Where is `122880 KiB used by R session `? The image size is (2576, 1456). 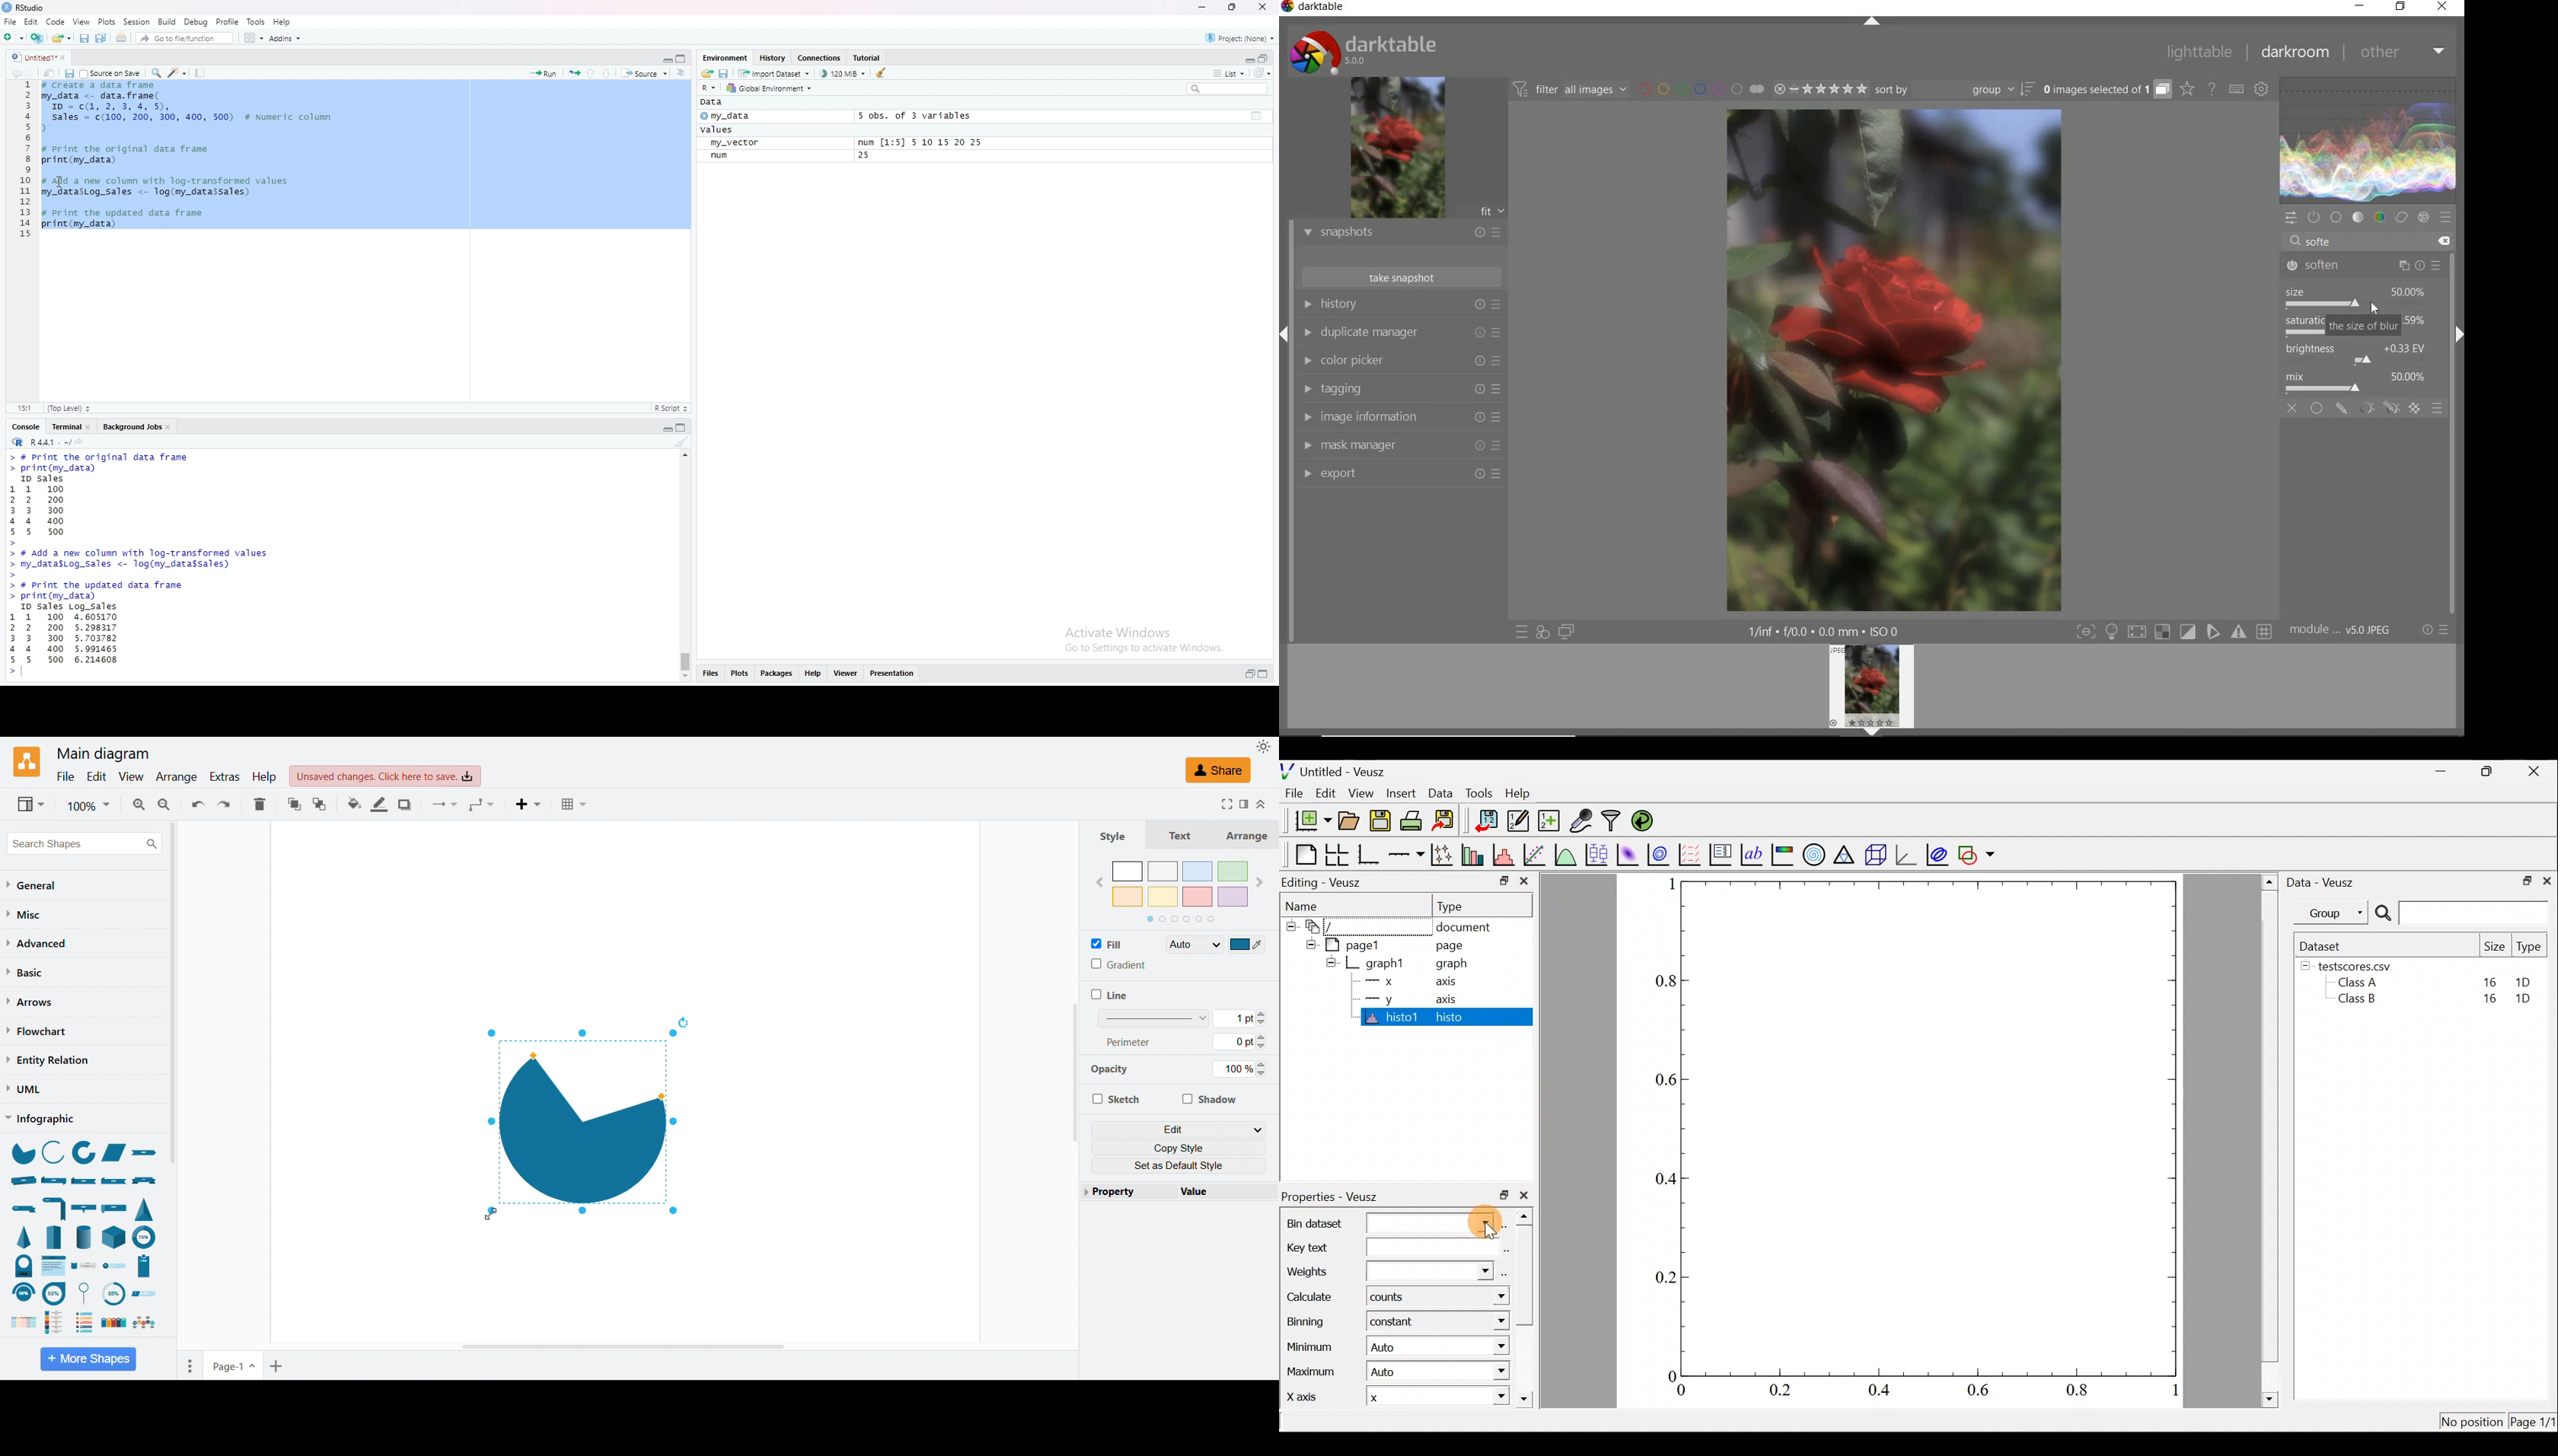 122880 KiB used by R session  is located at coordinates (843, 75).